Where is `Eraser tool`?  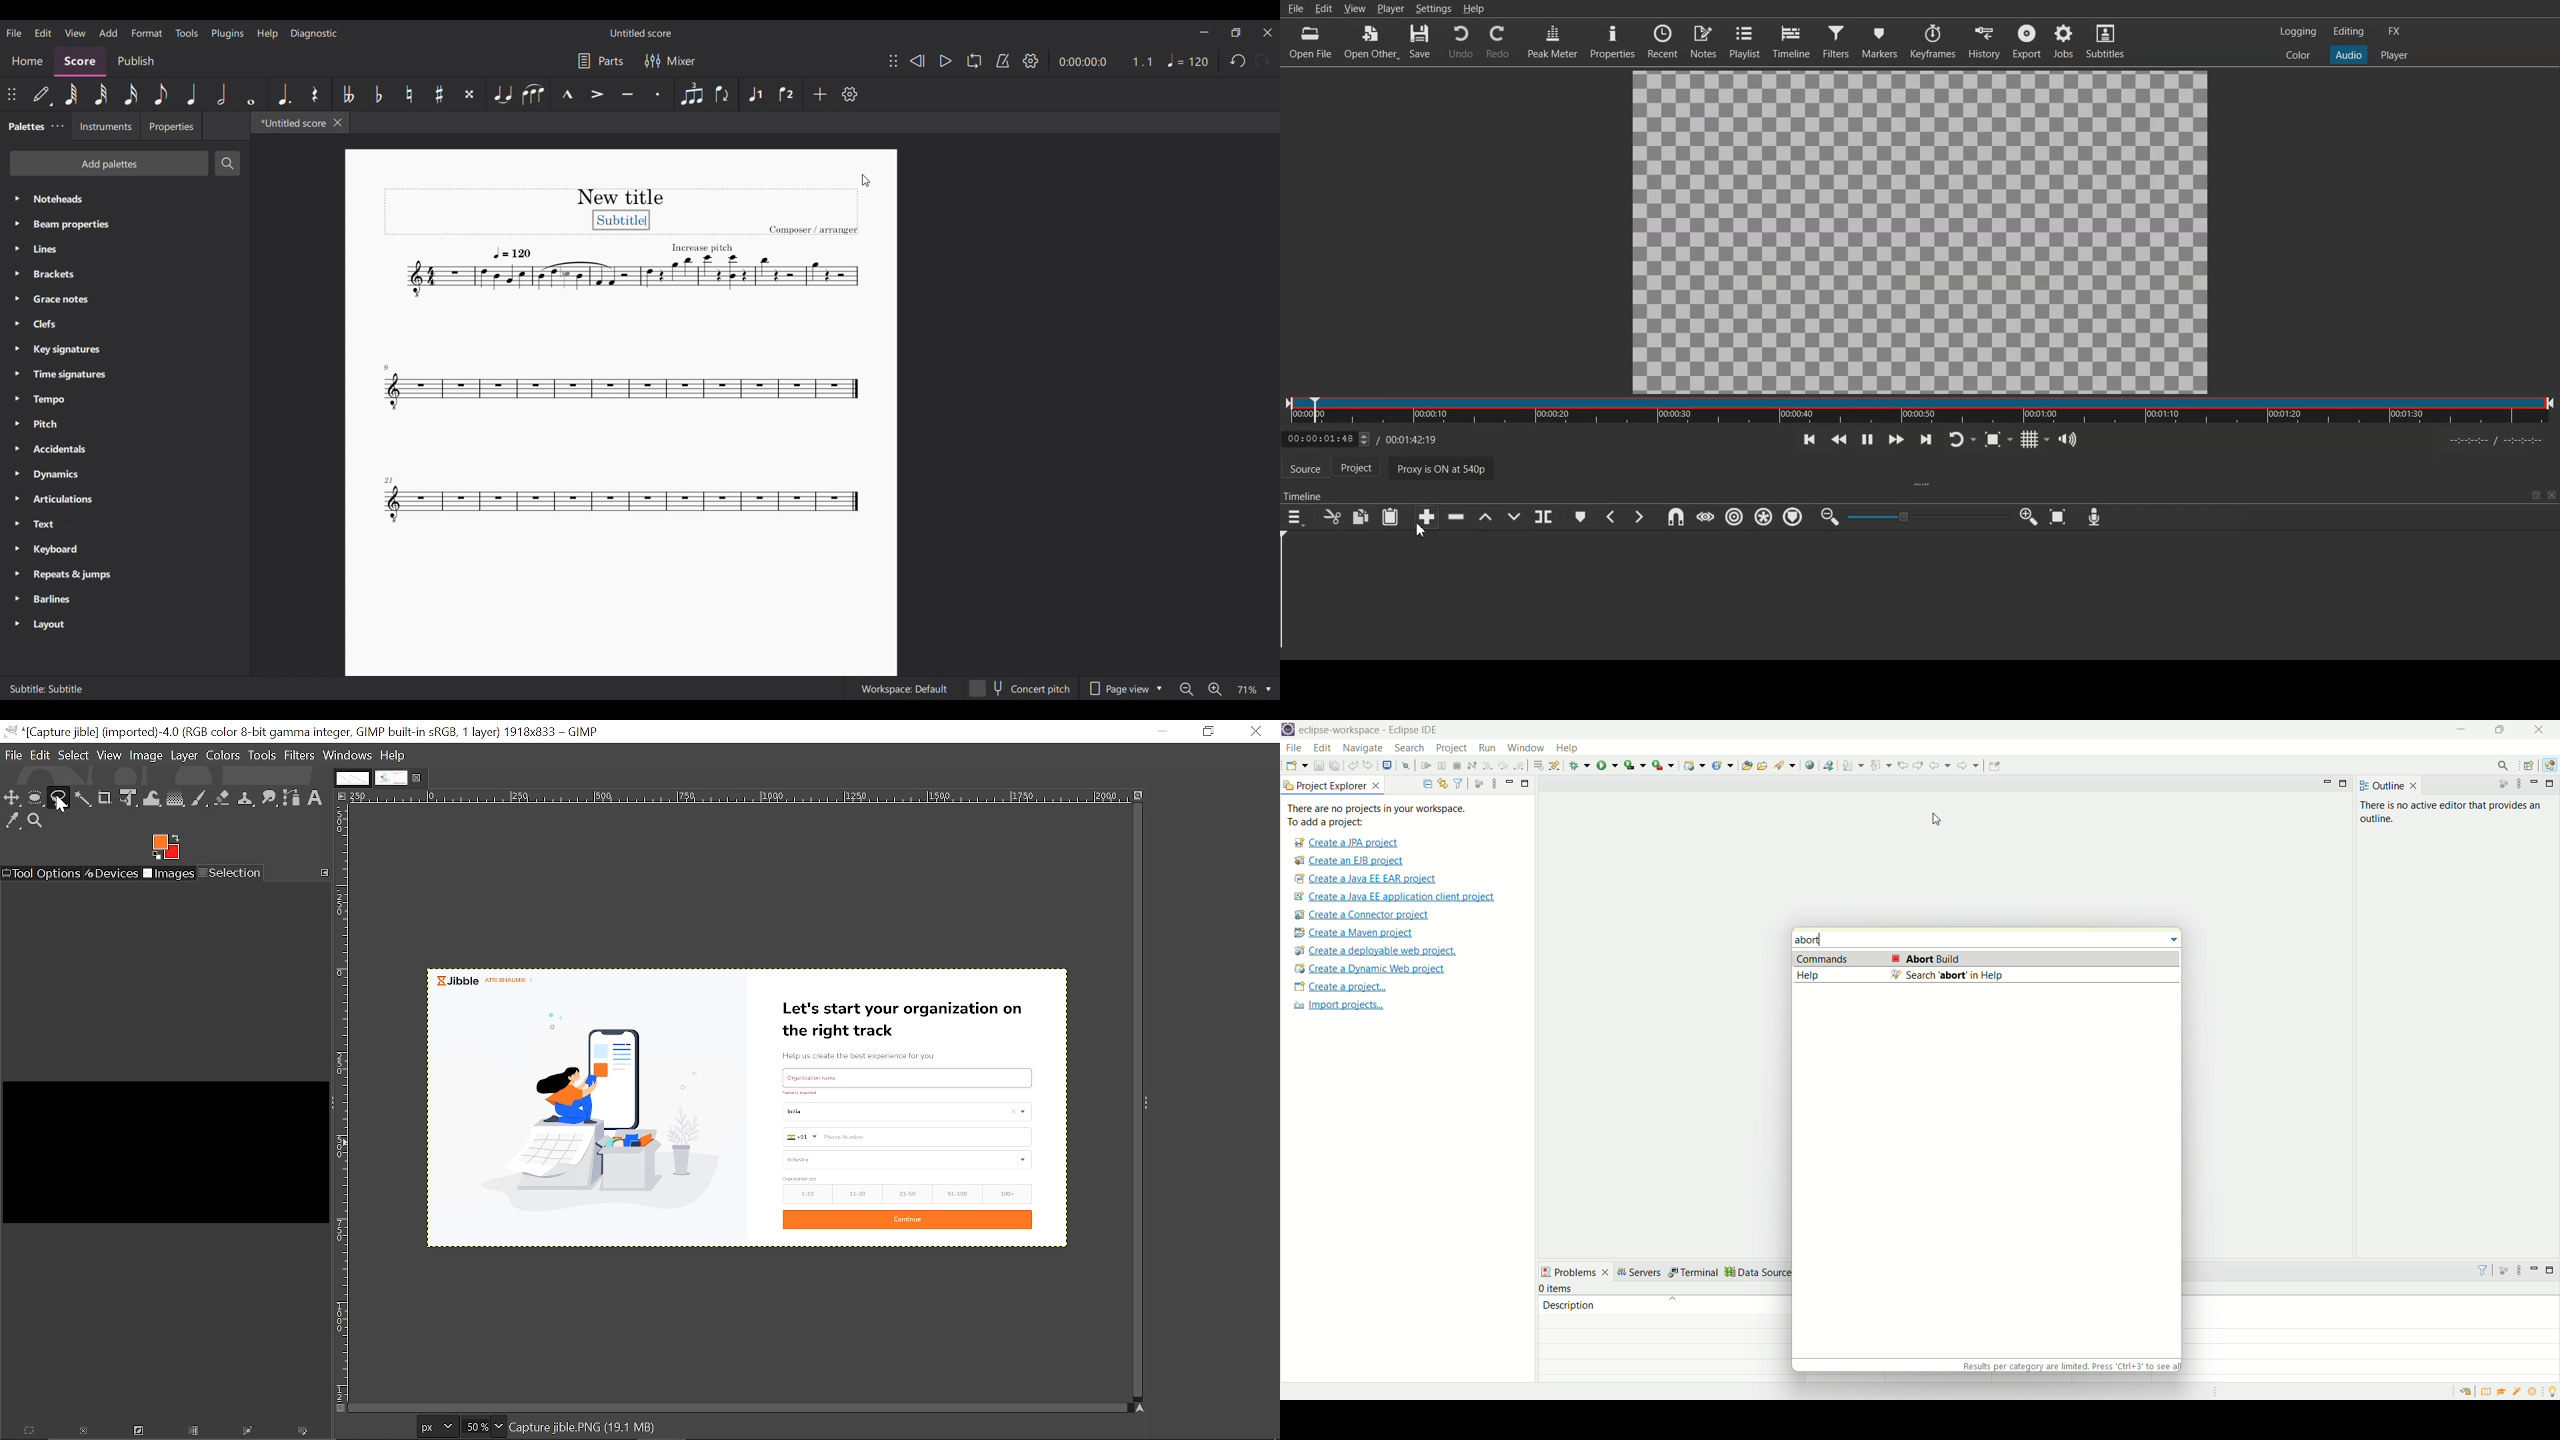
Eraser tool is located at coordinates (223, 798).